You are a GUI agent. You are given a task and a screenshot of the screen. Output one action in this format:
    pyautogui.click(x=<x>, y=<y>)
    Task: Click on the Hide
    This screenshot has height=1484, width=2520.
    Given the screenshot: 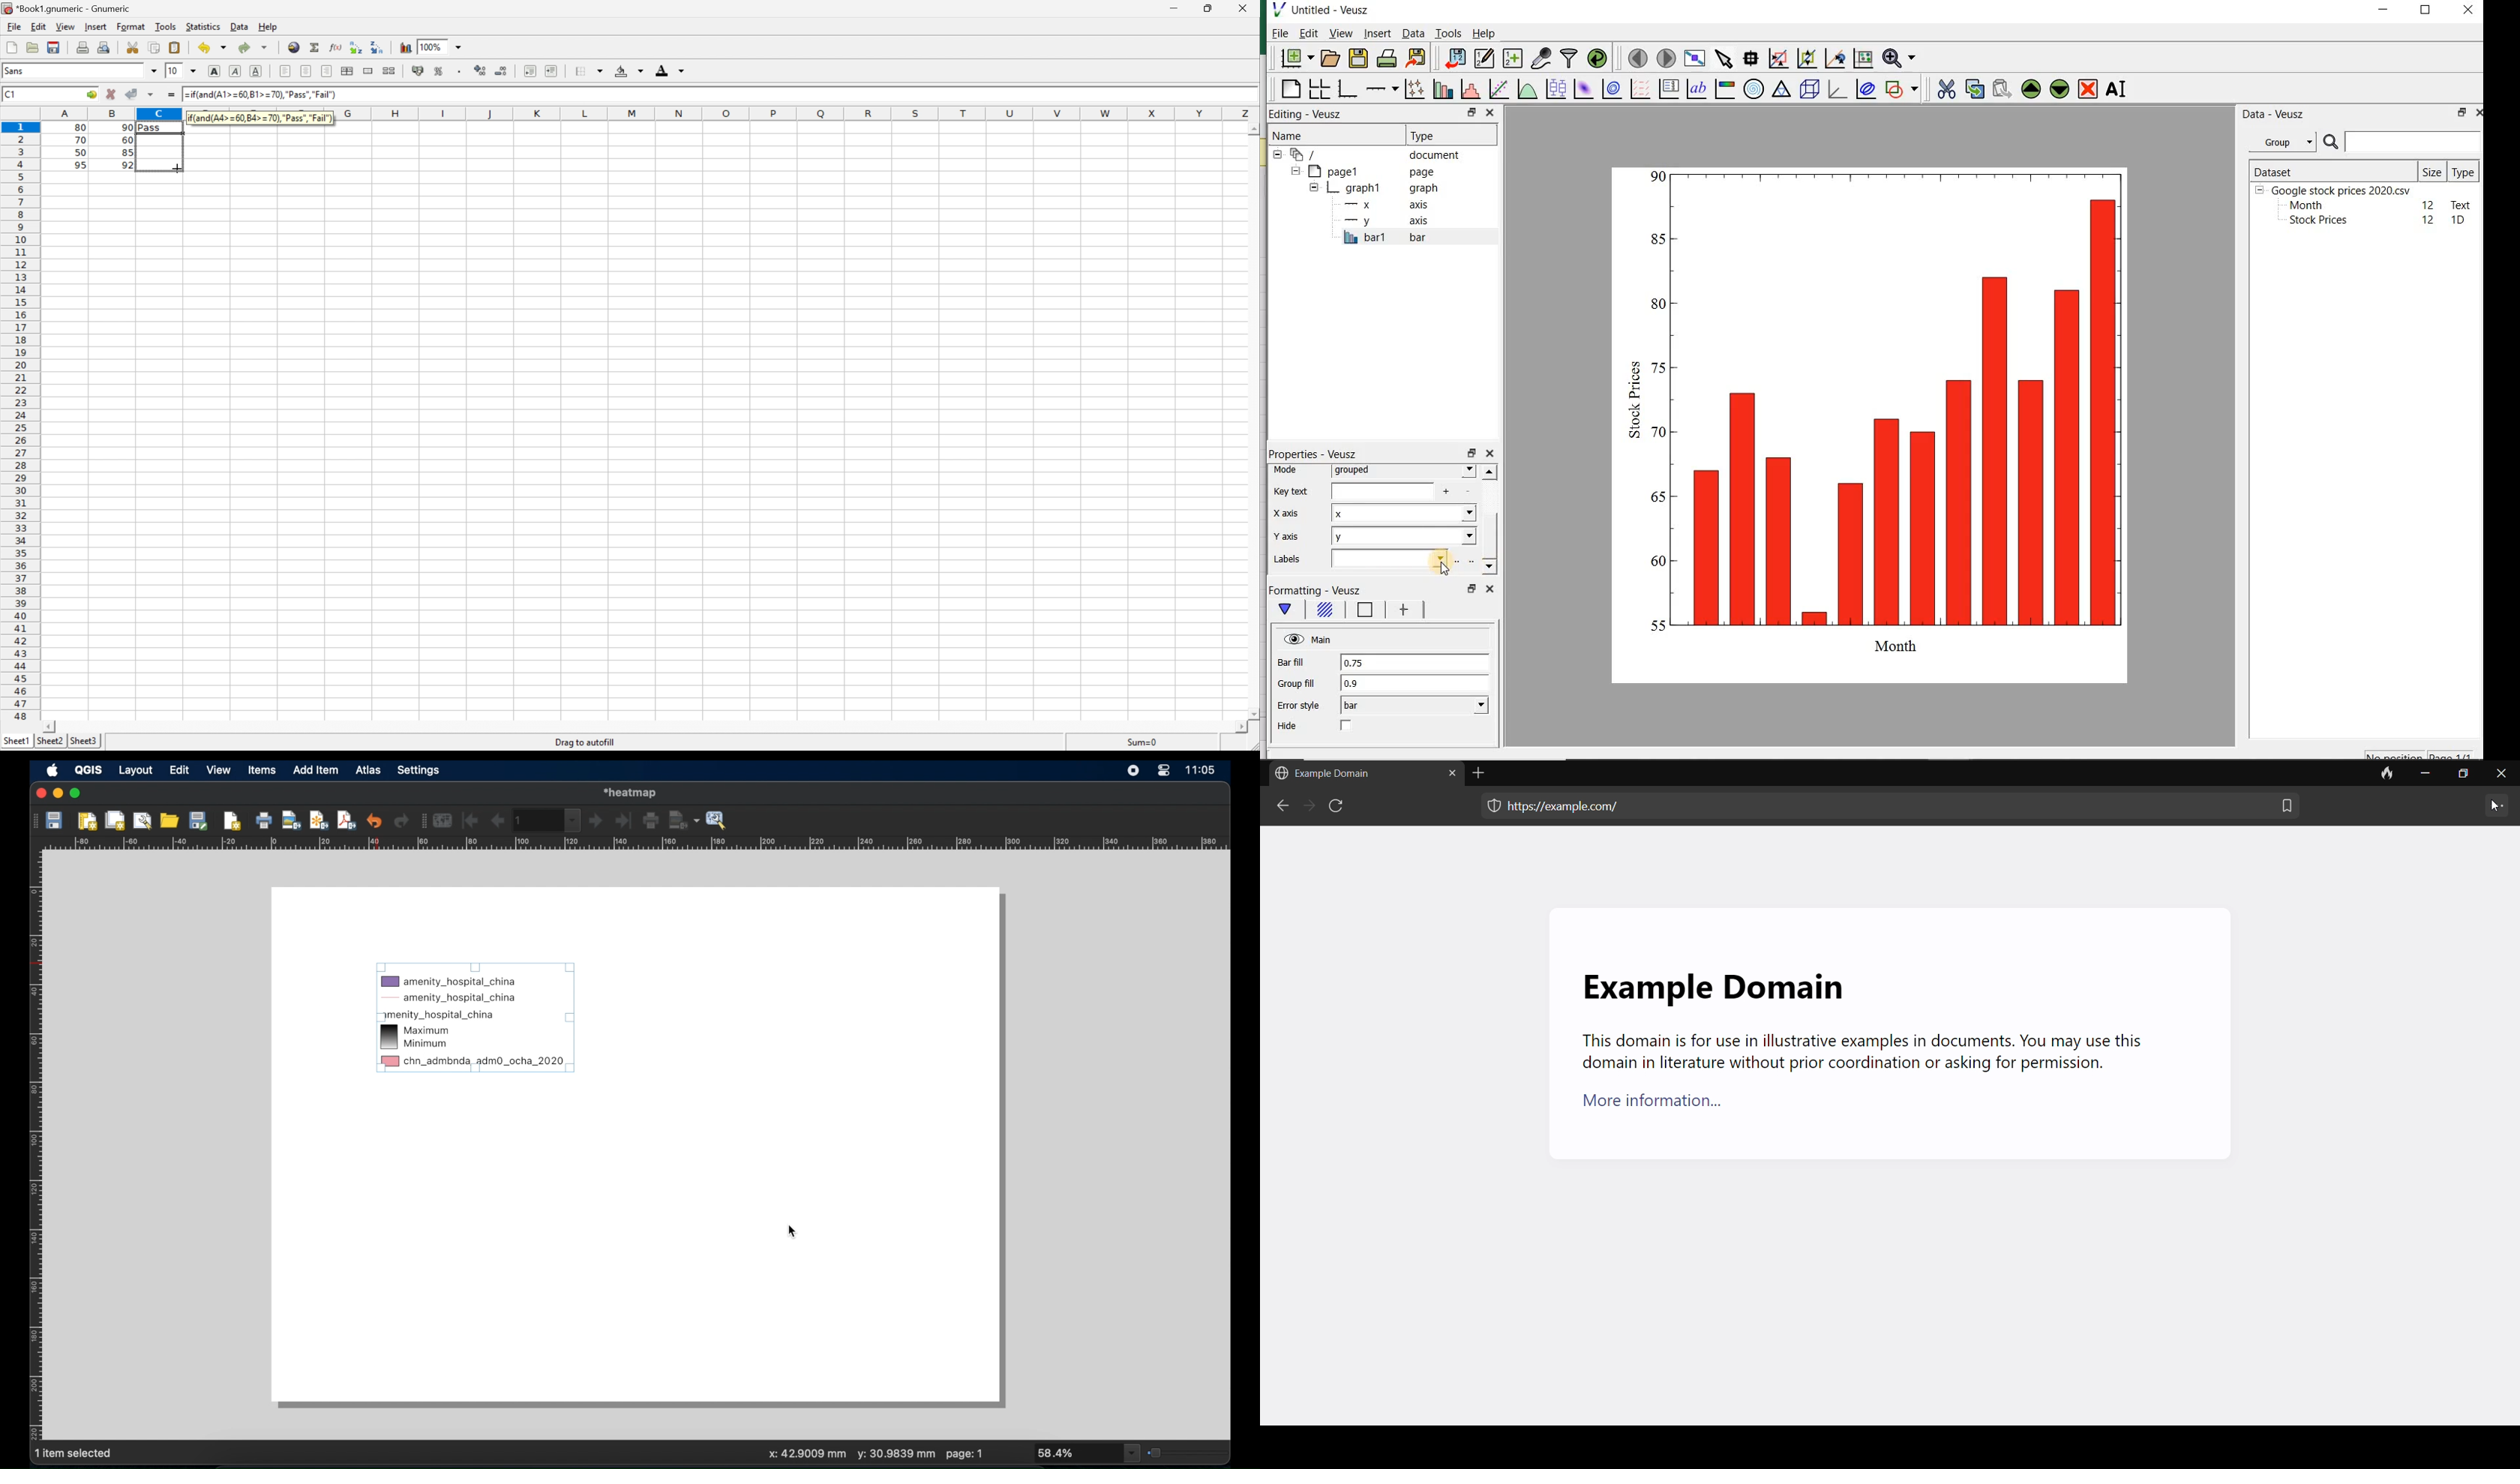 What is the action you would take?
    pyautogui.click(x=1287, y=725)
    